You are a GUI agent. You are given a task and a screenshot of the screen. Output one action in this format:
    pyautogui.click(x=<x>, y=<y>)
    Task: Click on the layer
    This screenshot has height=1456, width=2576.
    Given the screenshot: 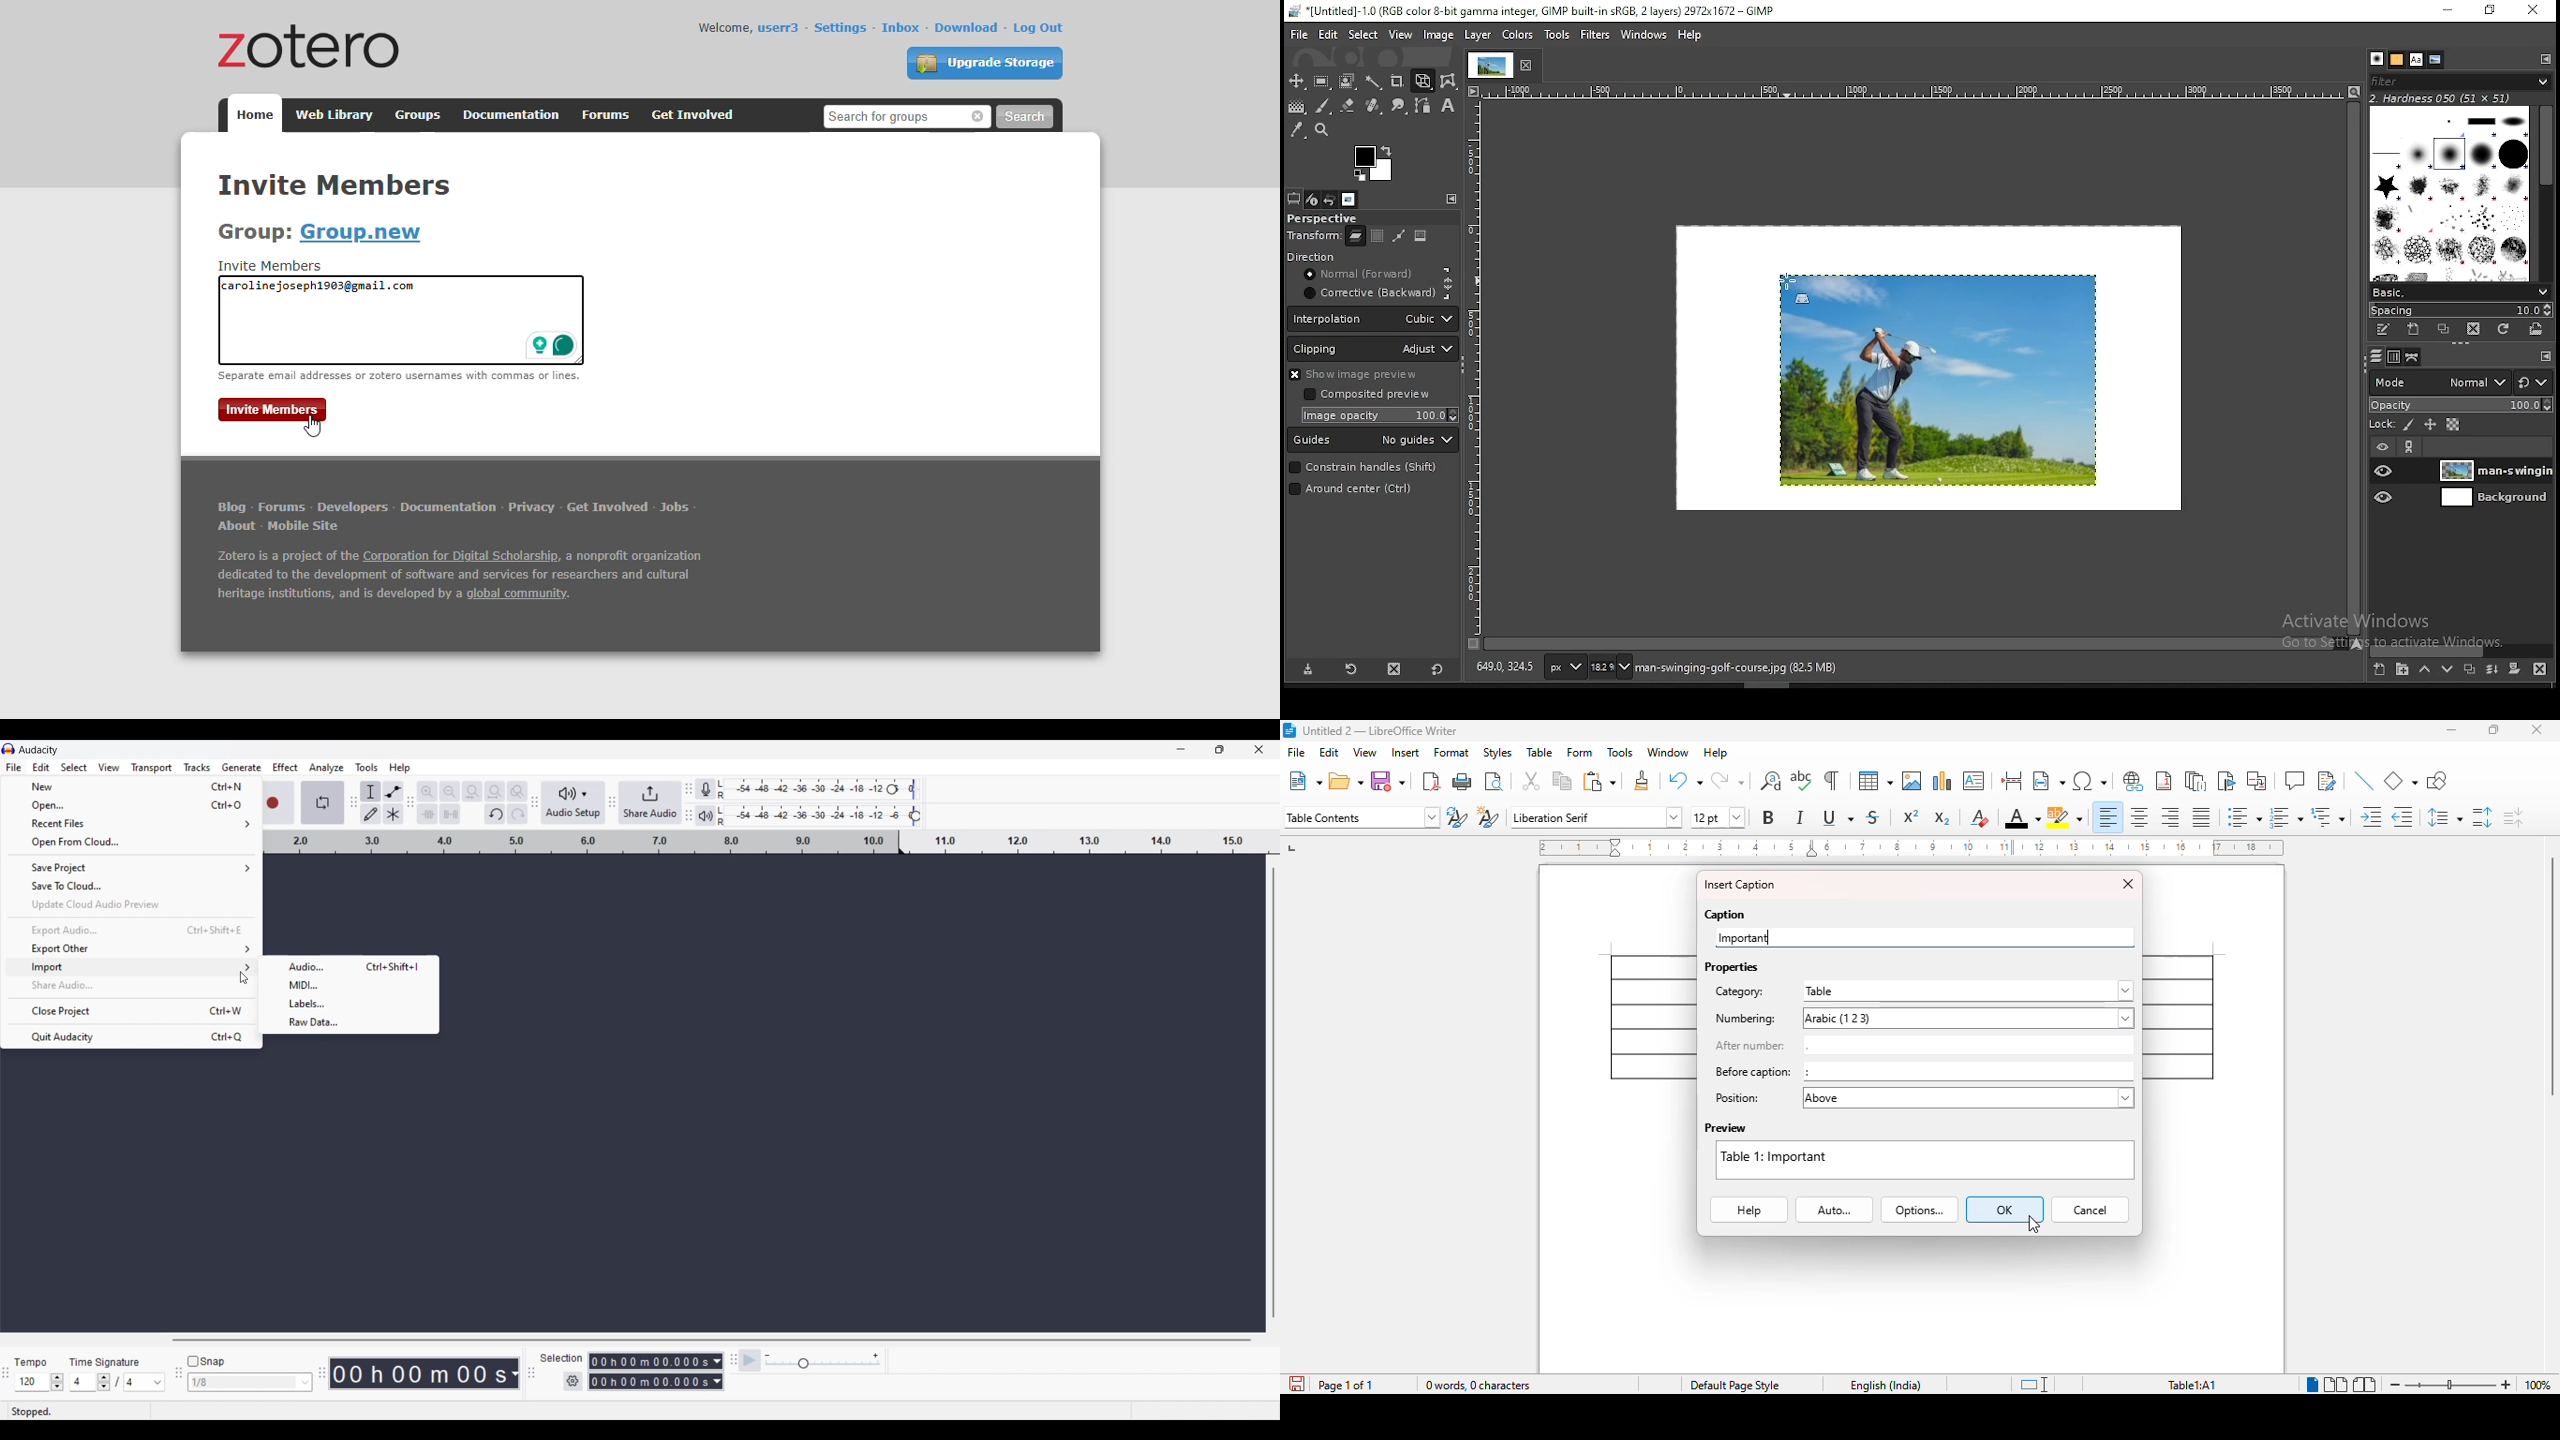 What is the action you would take?
    pyautogui.click(x=1354, y=239)
    